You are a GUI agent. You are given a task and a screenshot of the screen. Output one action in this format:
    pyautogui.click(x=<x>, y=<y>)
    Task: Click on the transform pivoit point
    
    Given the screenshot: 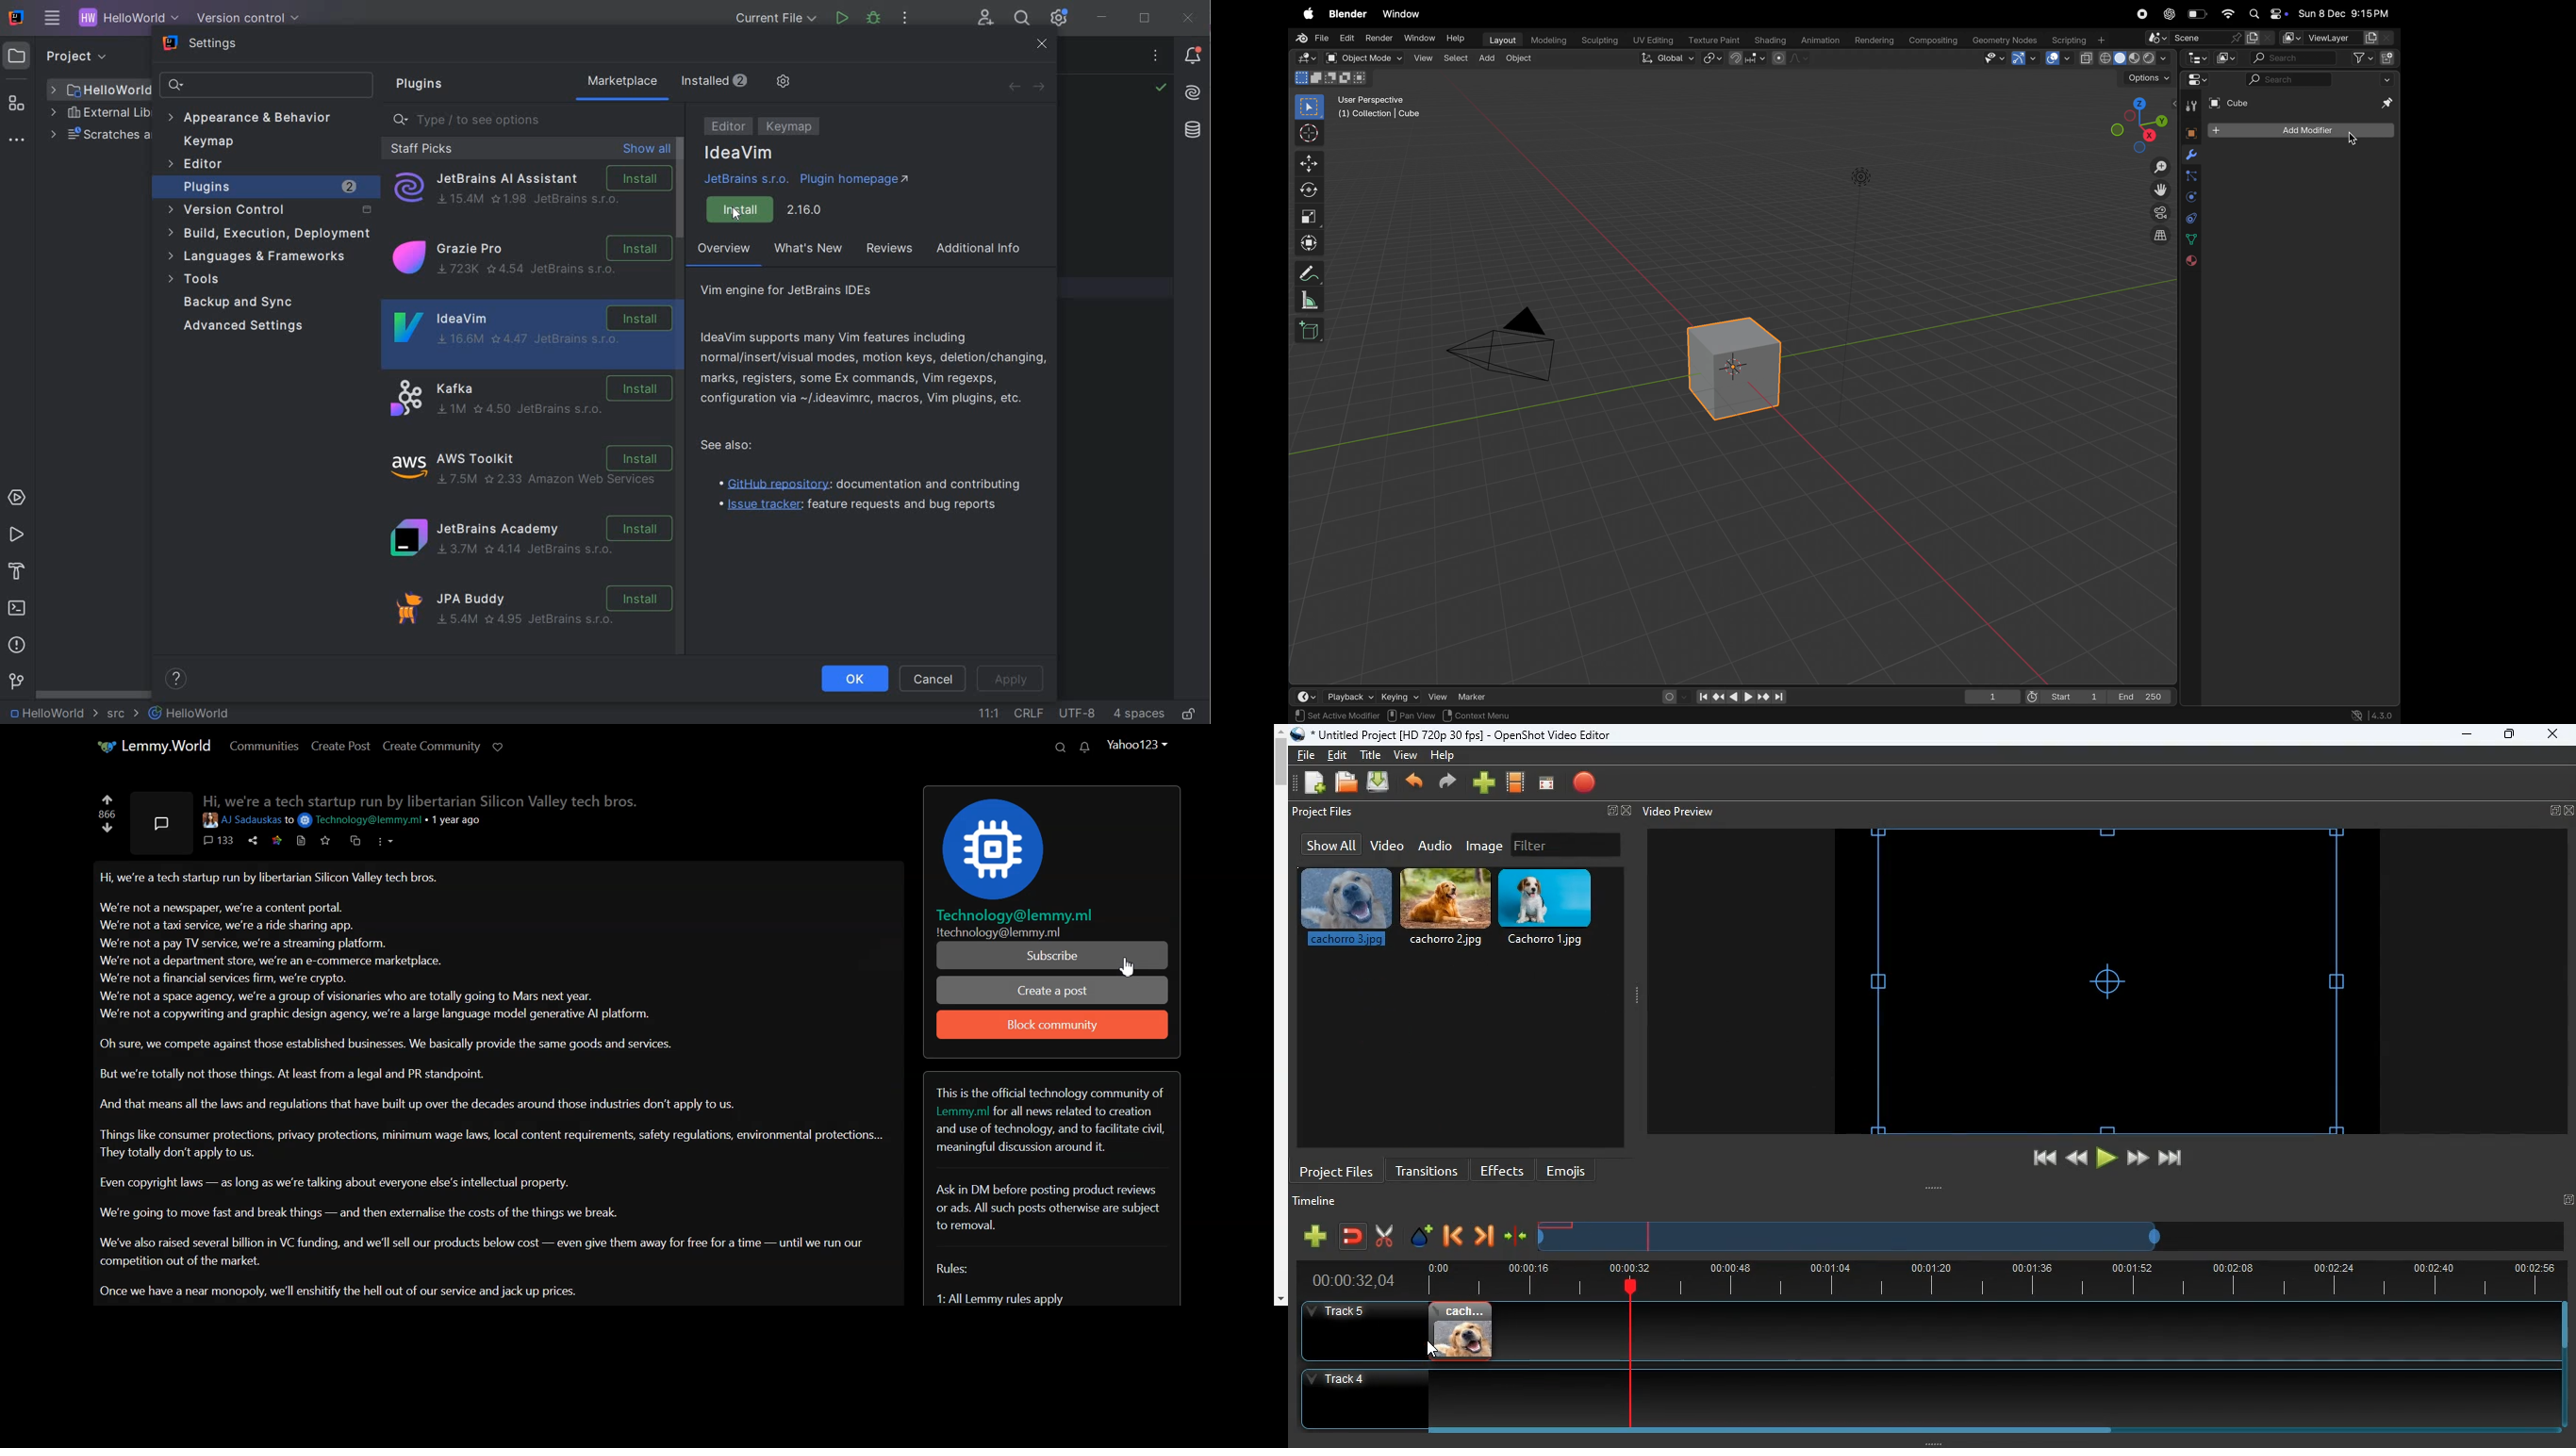 What is the action you would take?
    pyautogui.click(x=1713, y=59)
    